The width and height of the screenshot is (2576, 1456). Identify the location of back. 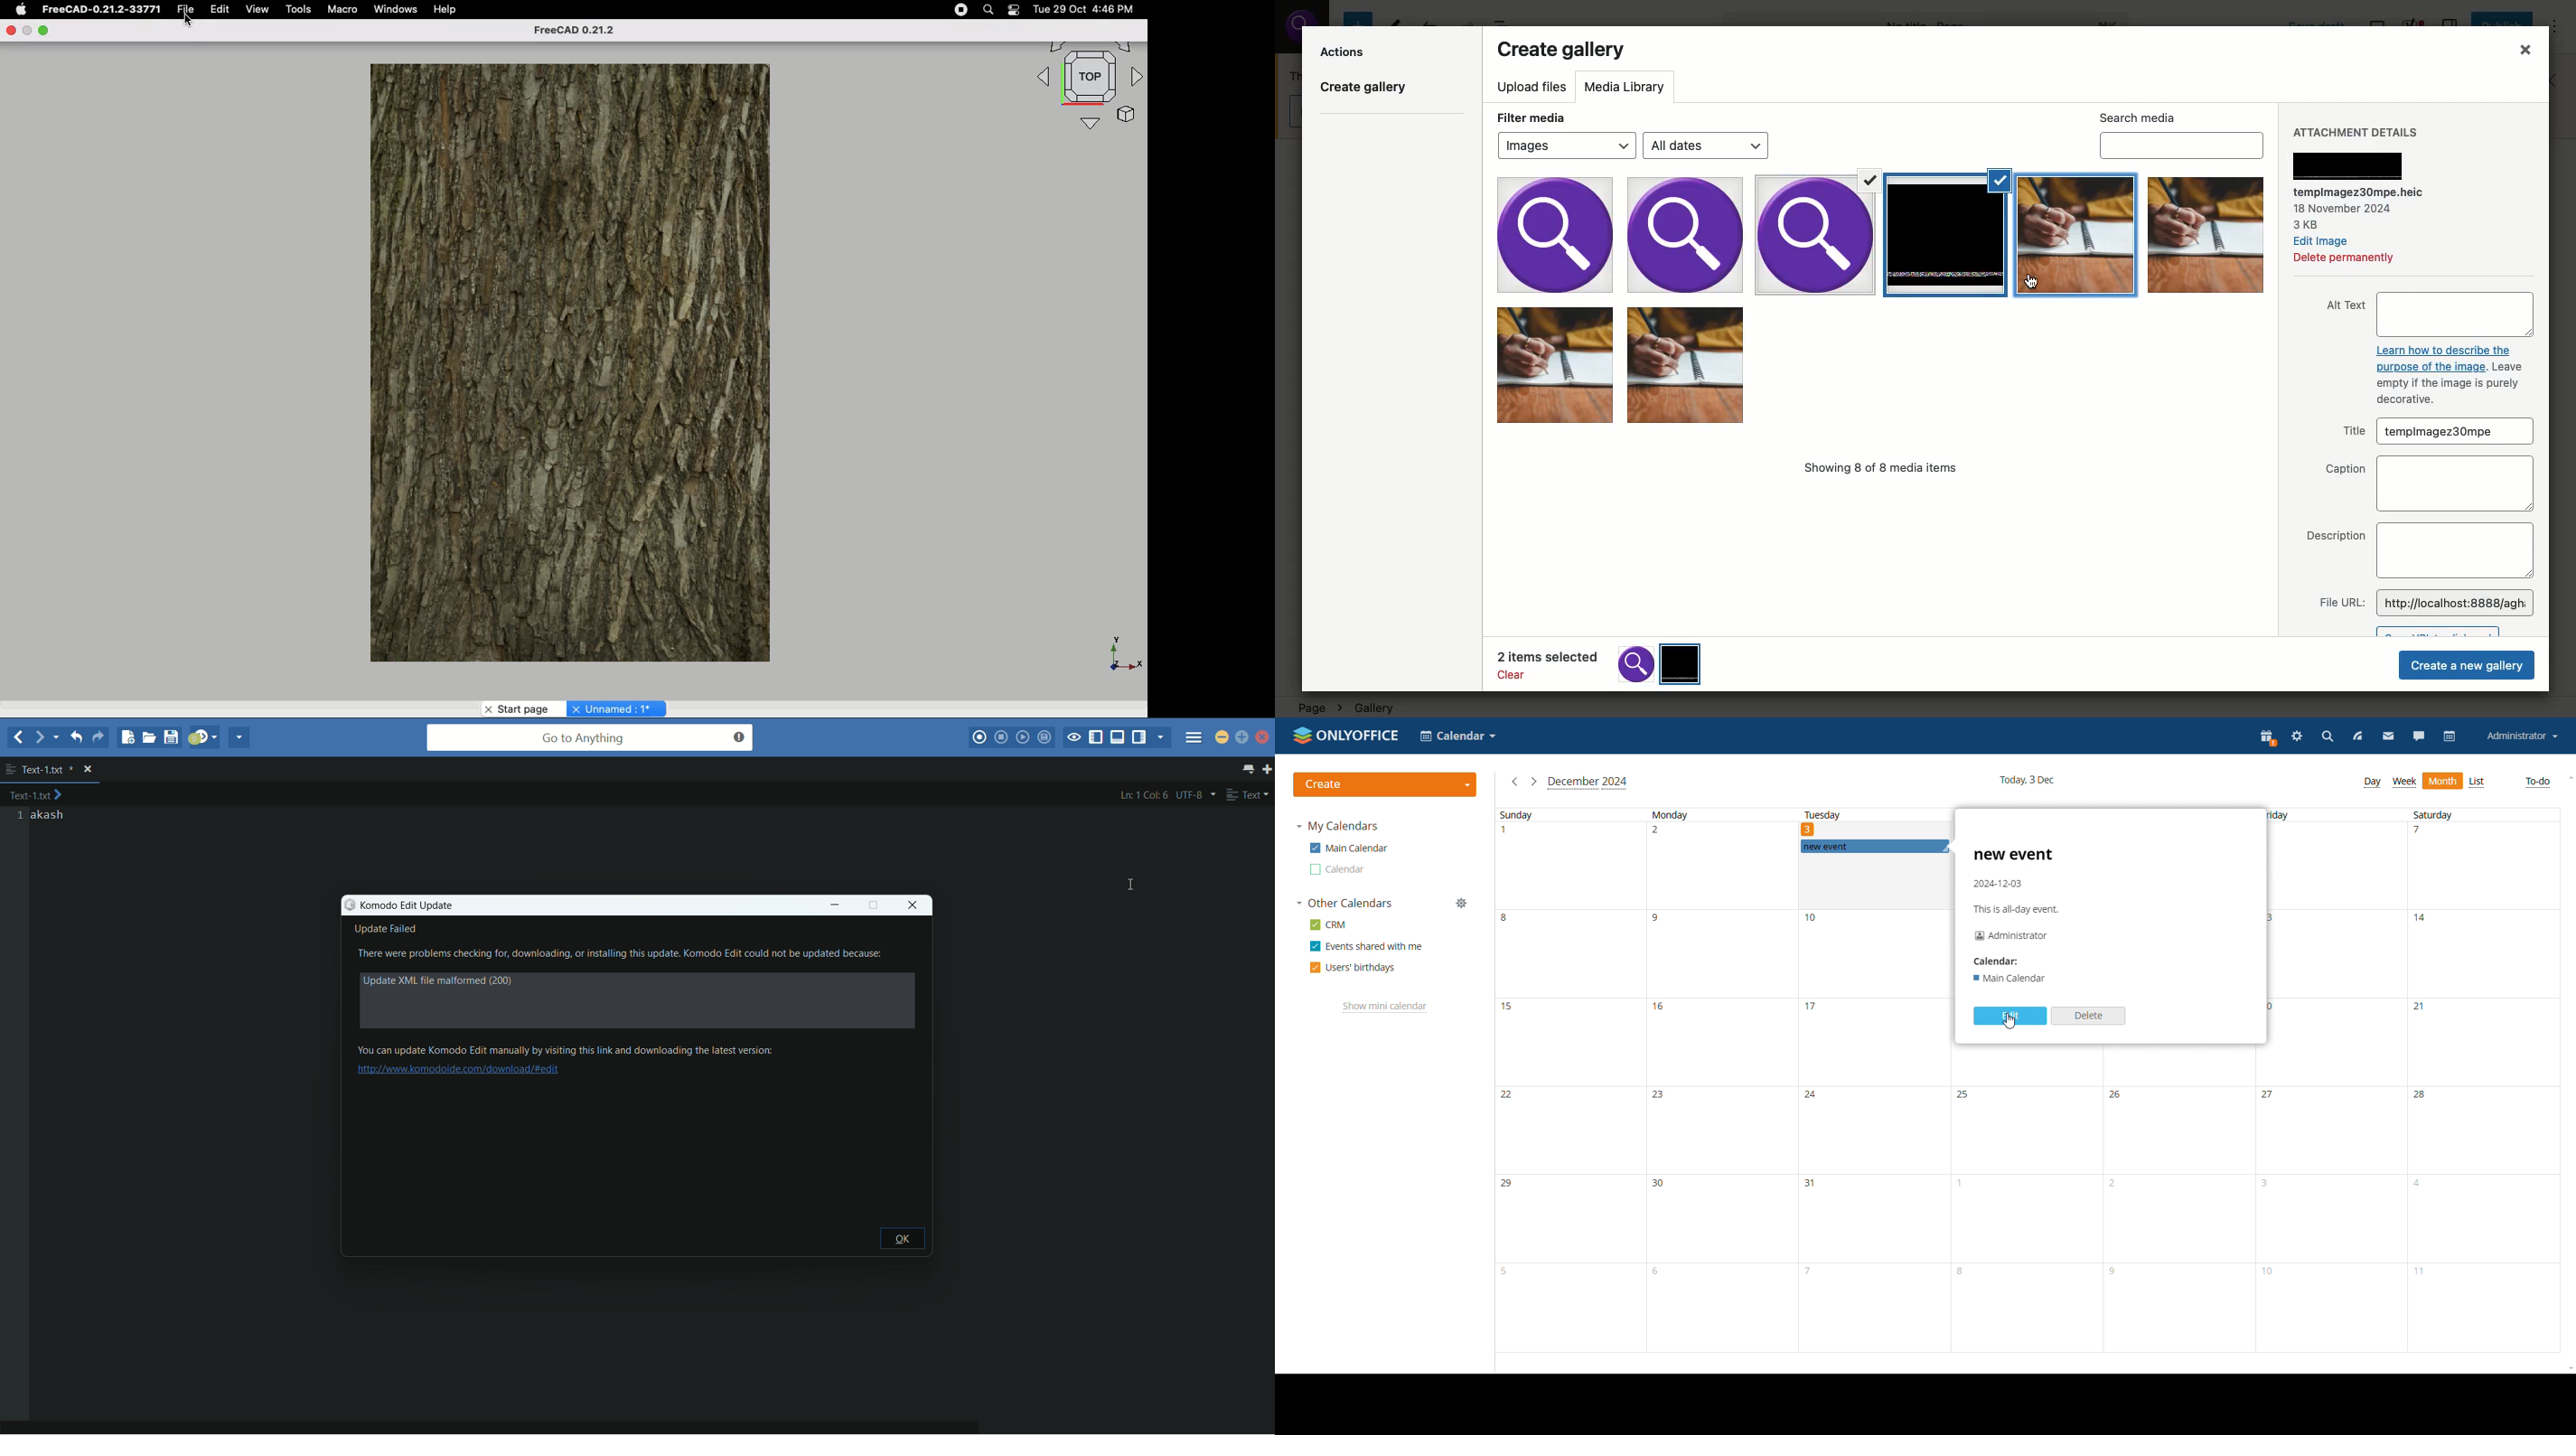
(19, 737).